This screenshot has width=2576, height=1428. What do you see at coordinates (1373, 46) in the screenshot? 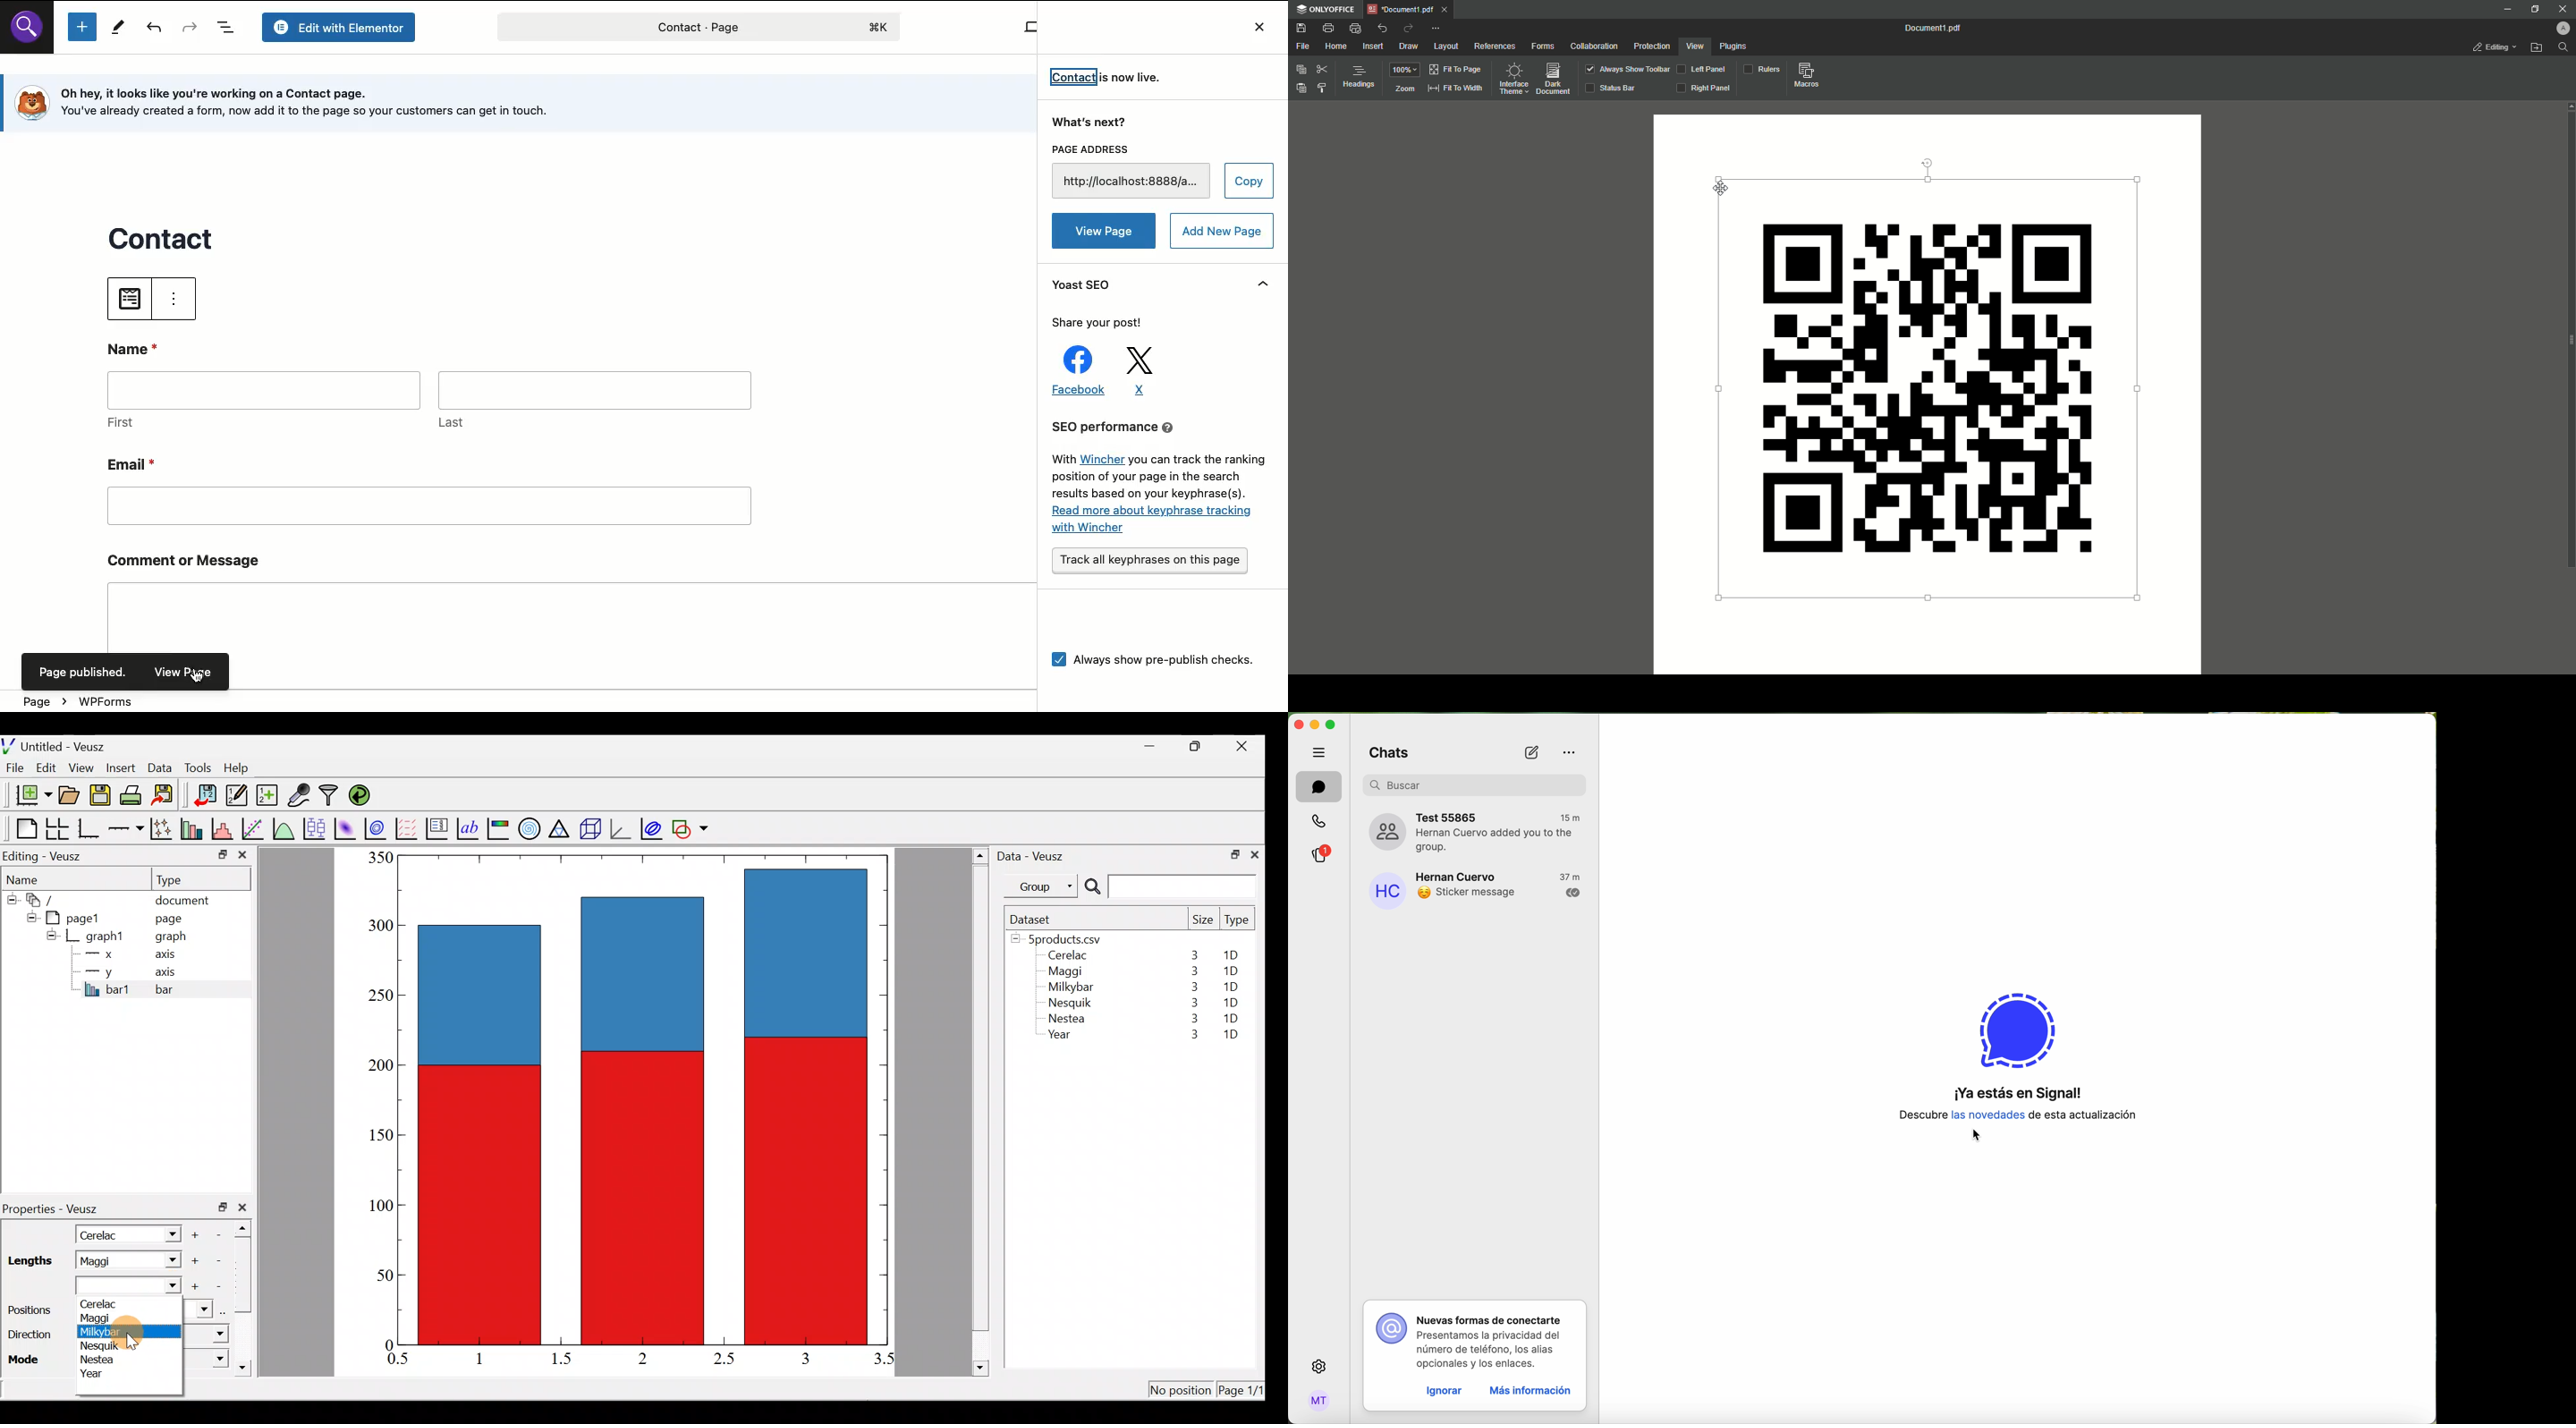
I see `Insert` at bounding box center [1373, 46].